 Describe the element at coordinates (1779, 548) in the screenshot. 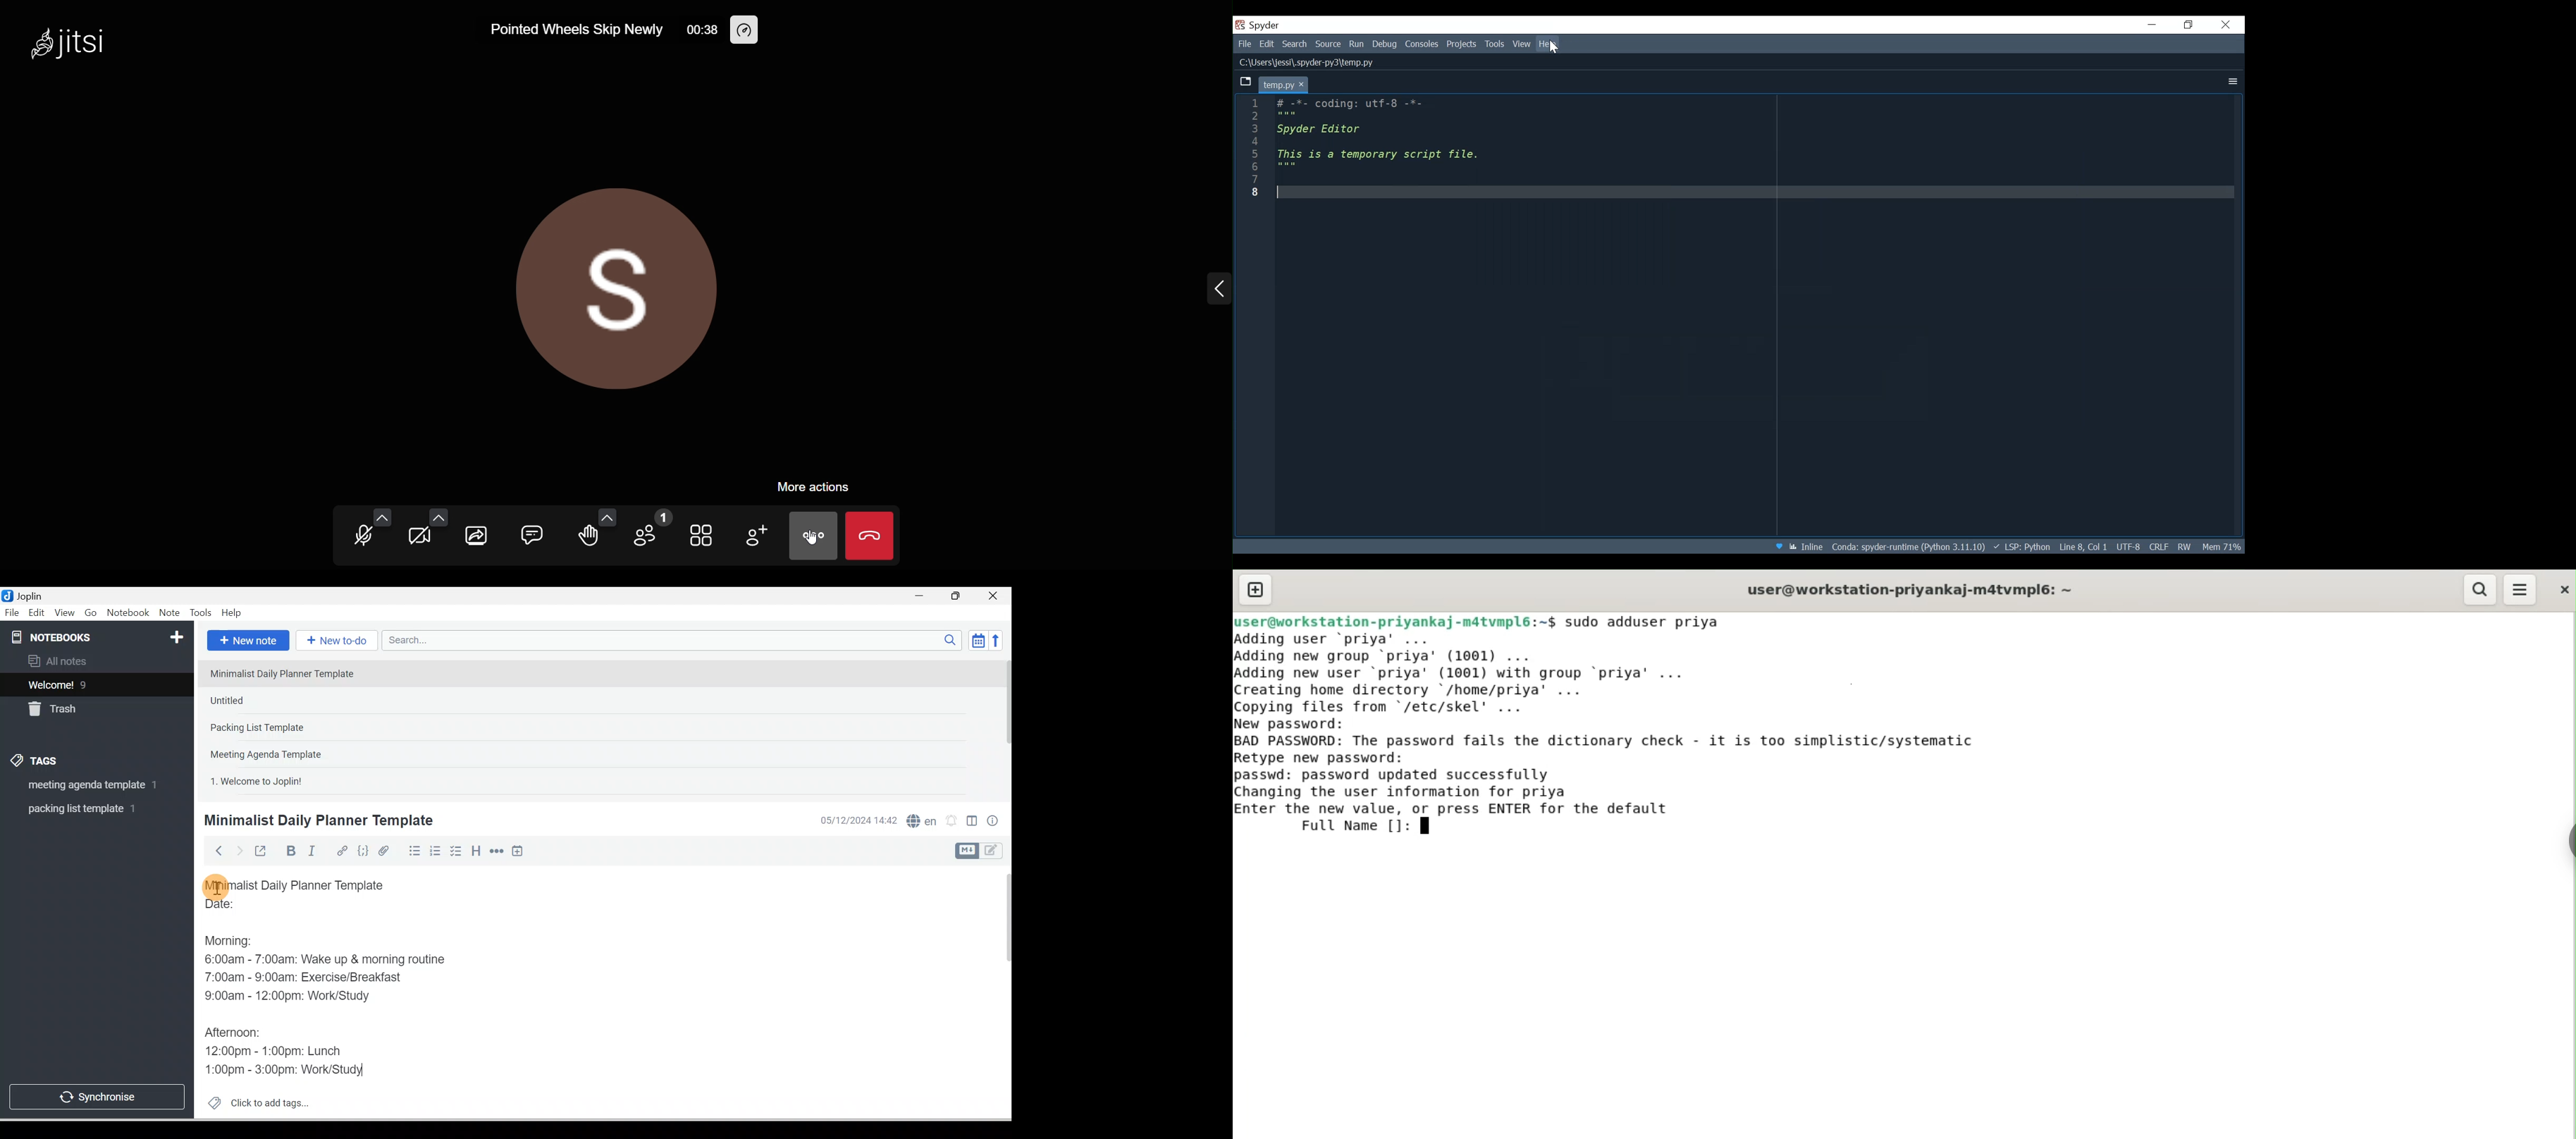

I see `Help Spyder` at that location.